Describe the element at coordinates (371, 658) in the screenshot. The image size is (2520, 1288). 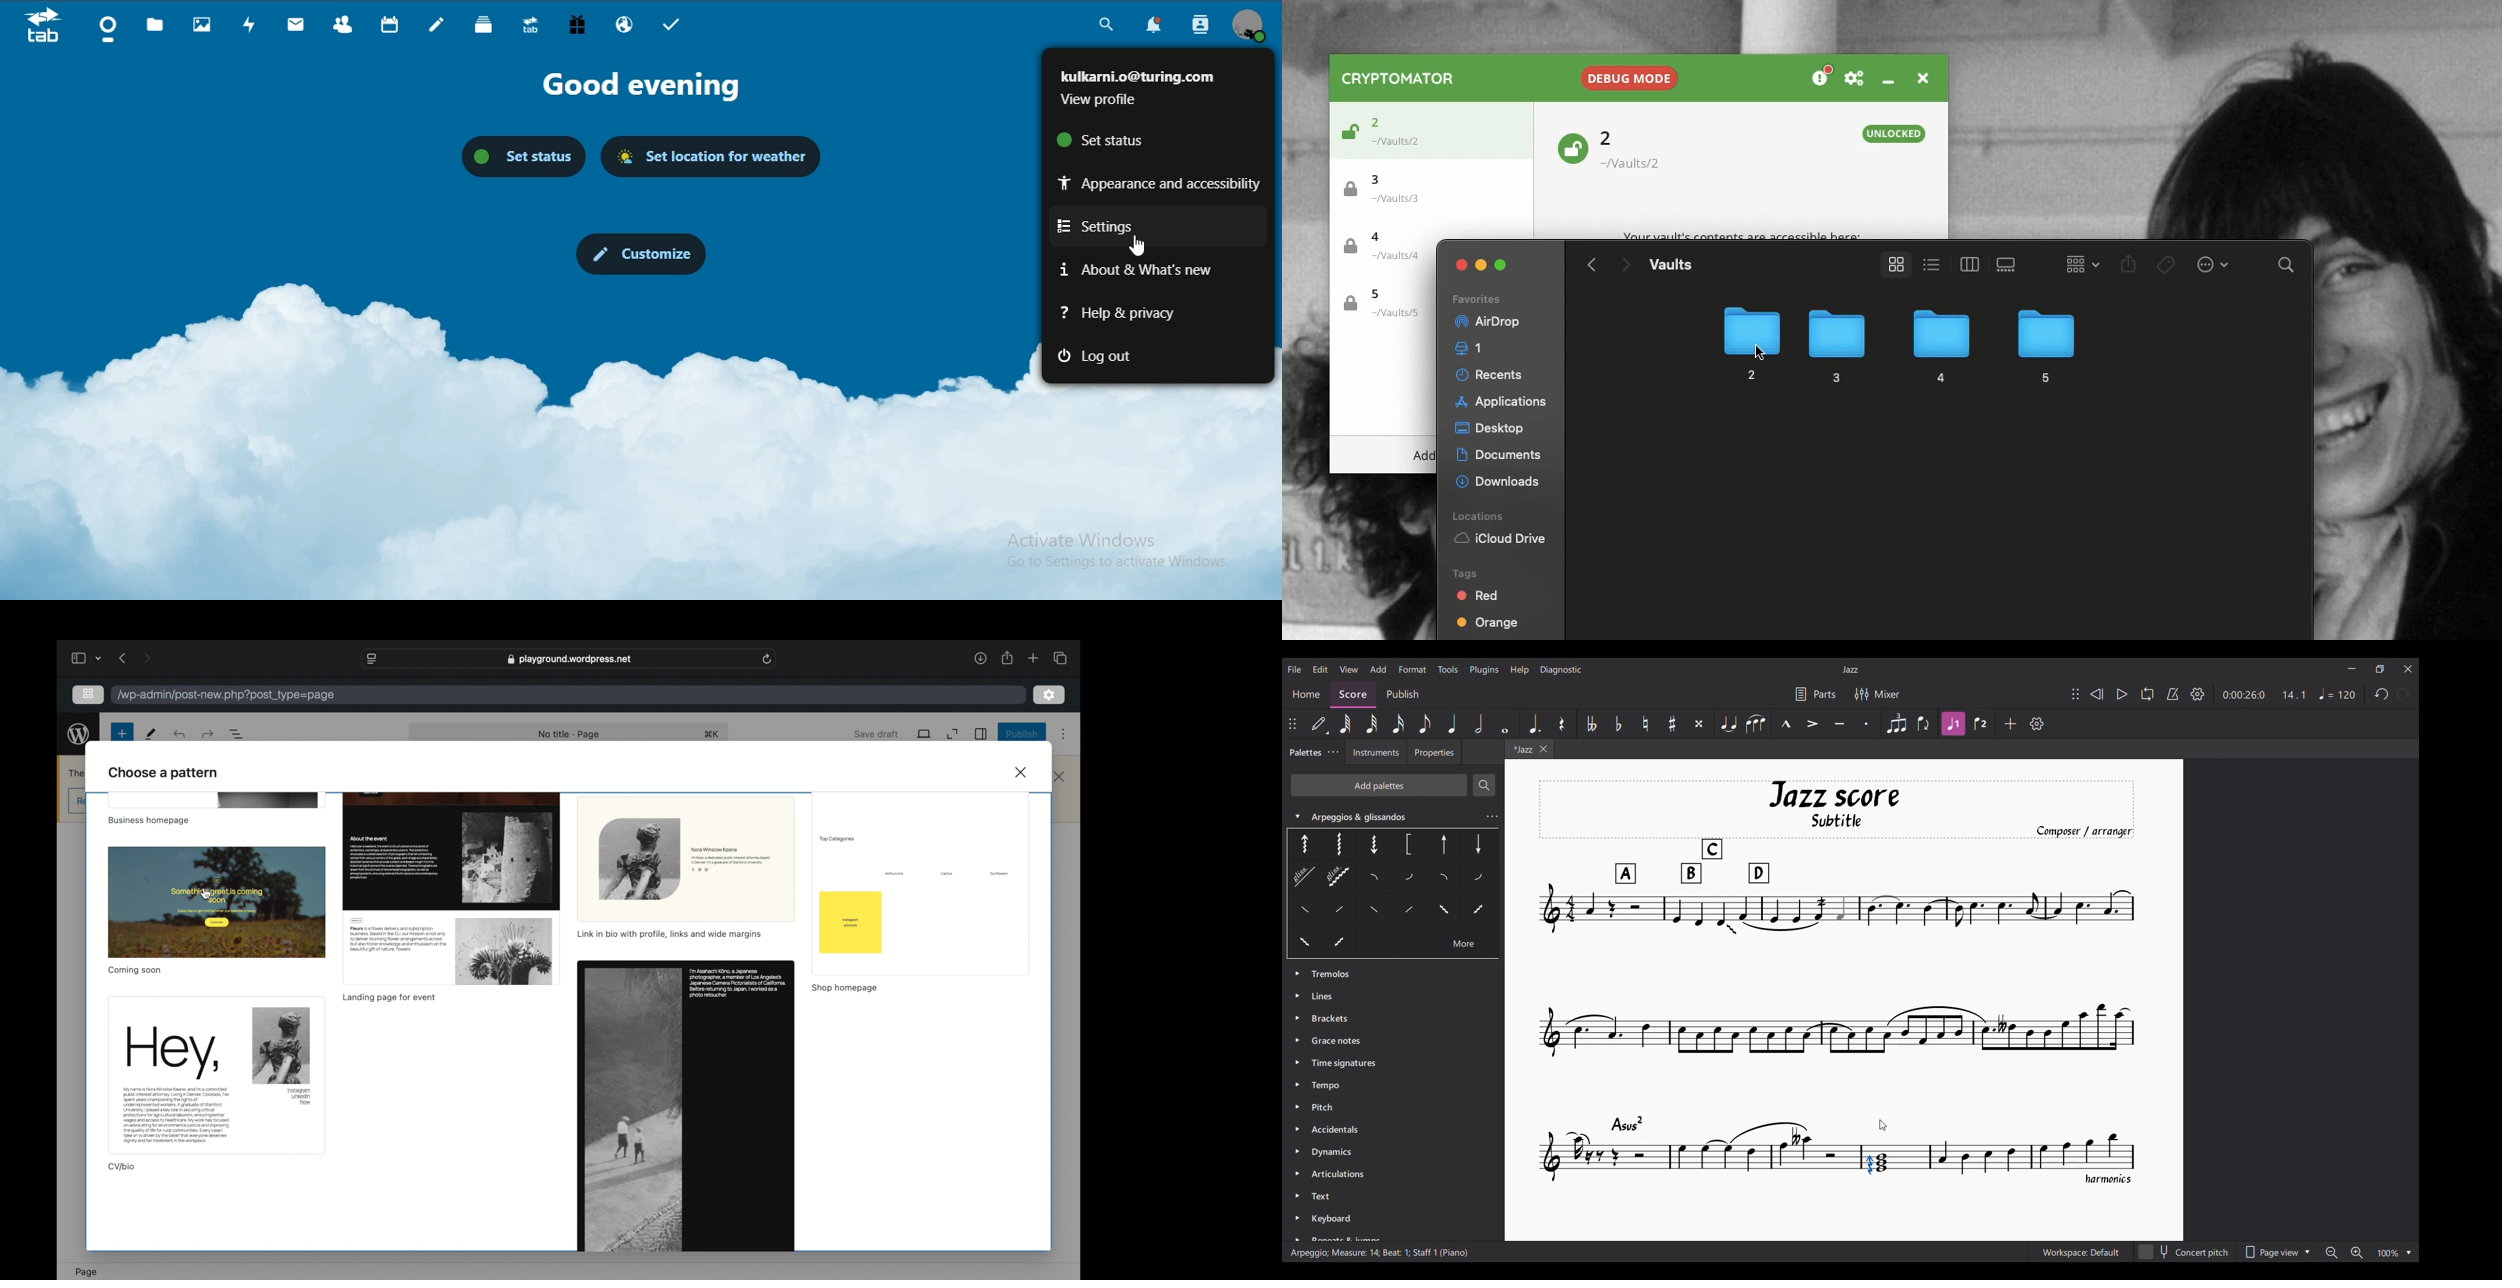
I see `website settings` at that location.